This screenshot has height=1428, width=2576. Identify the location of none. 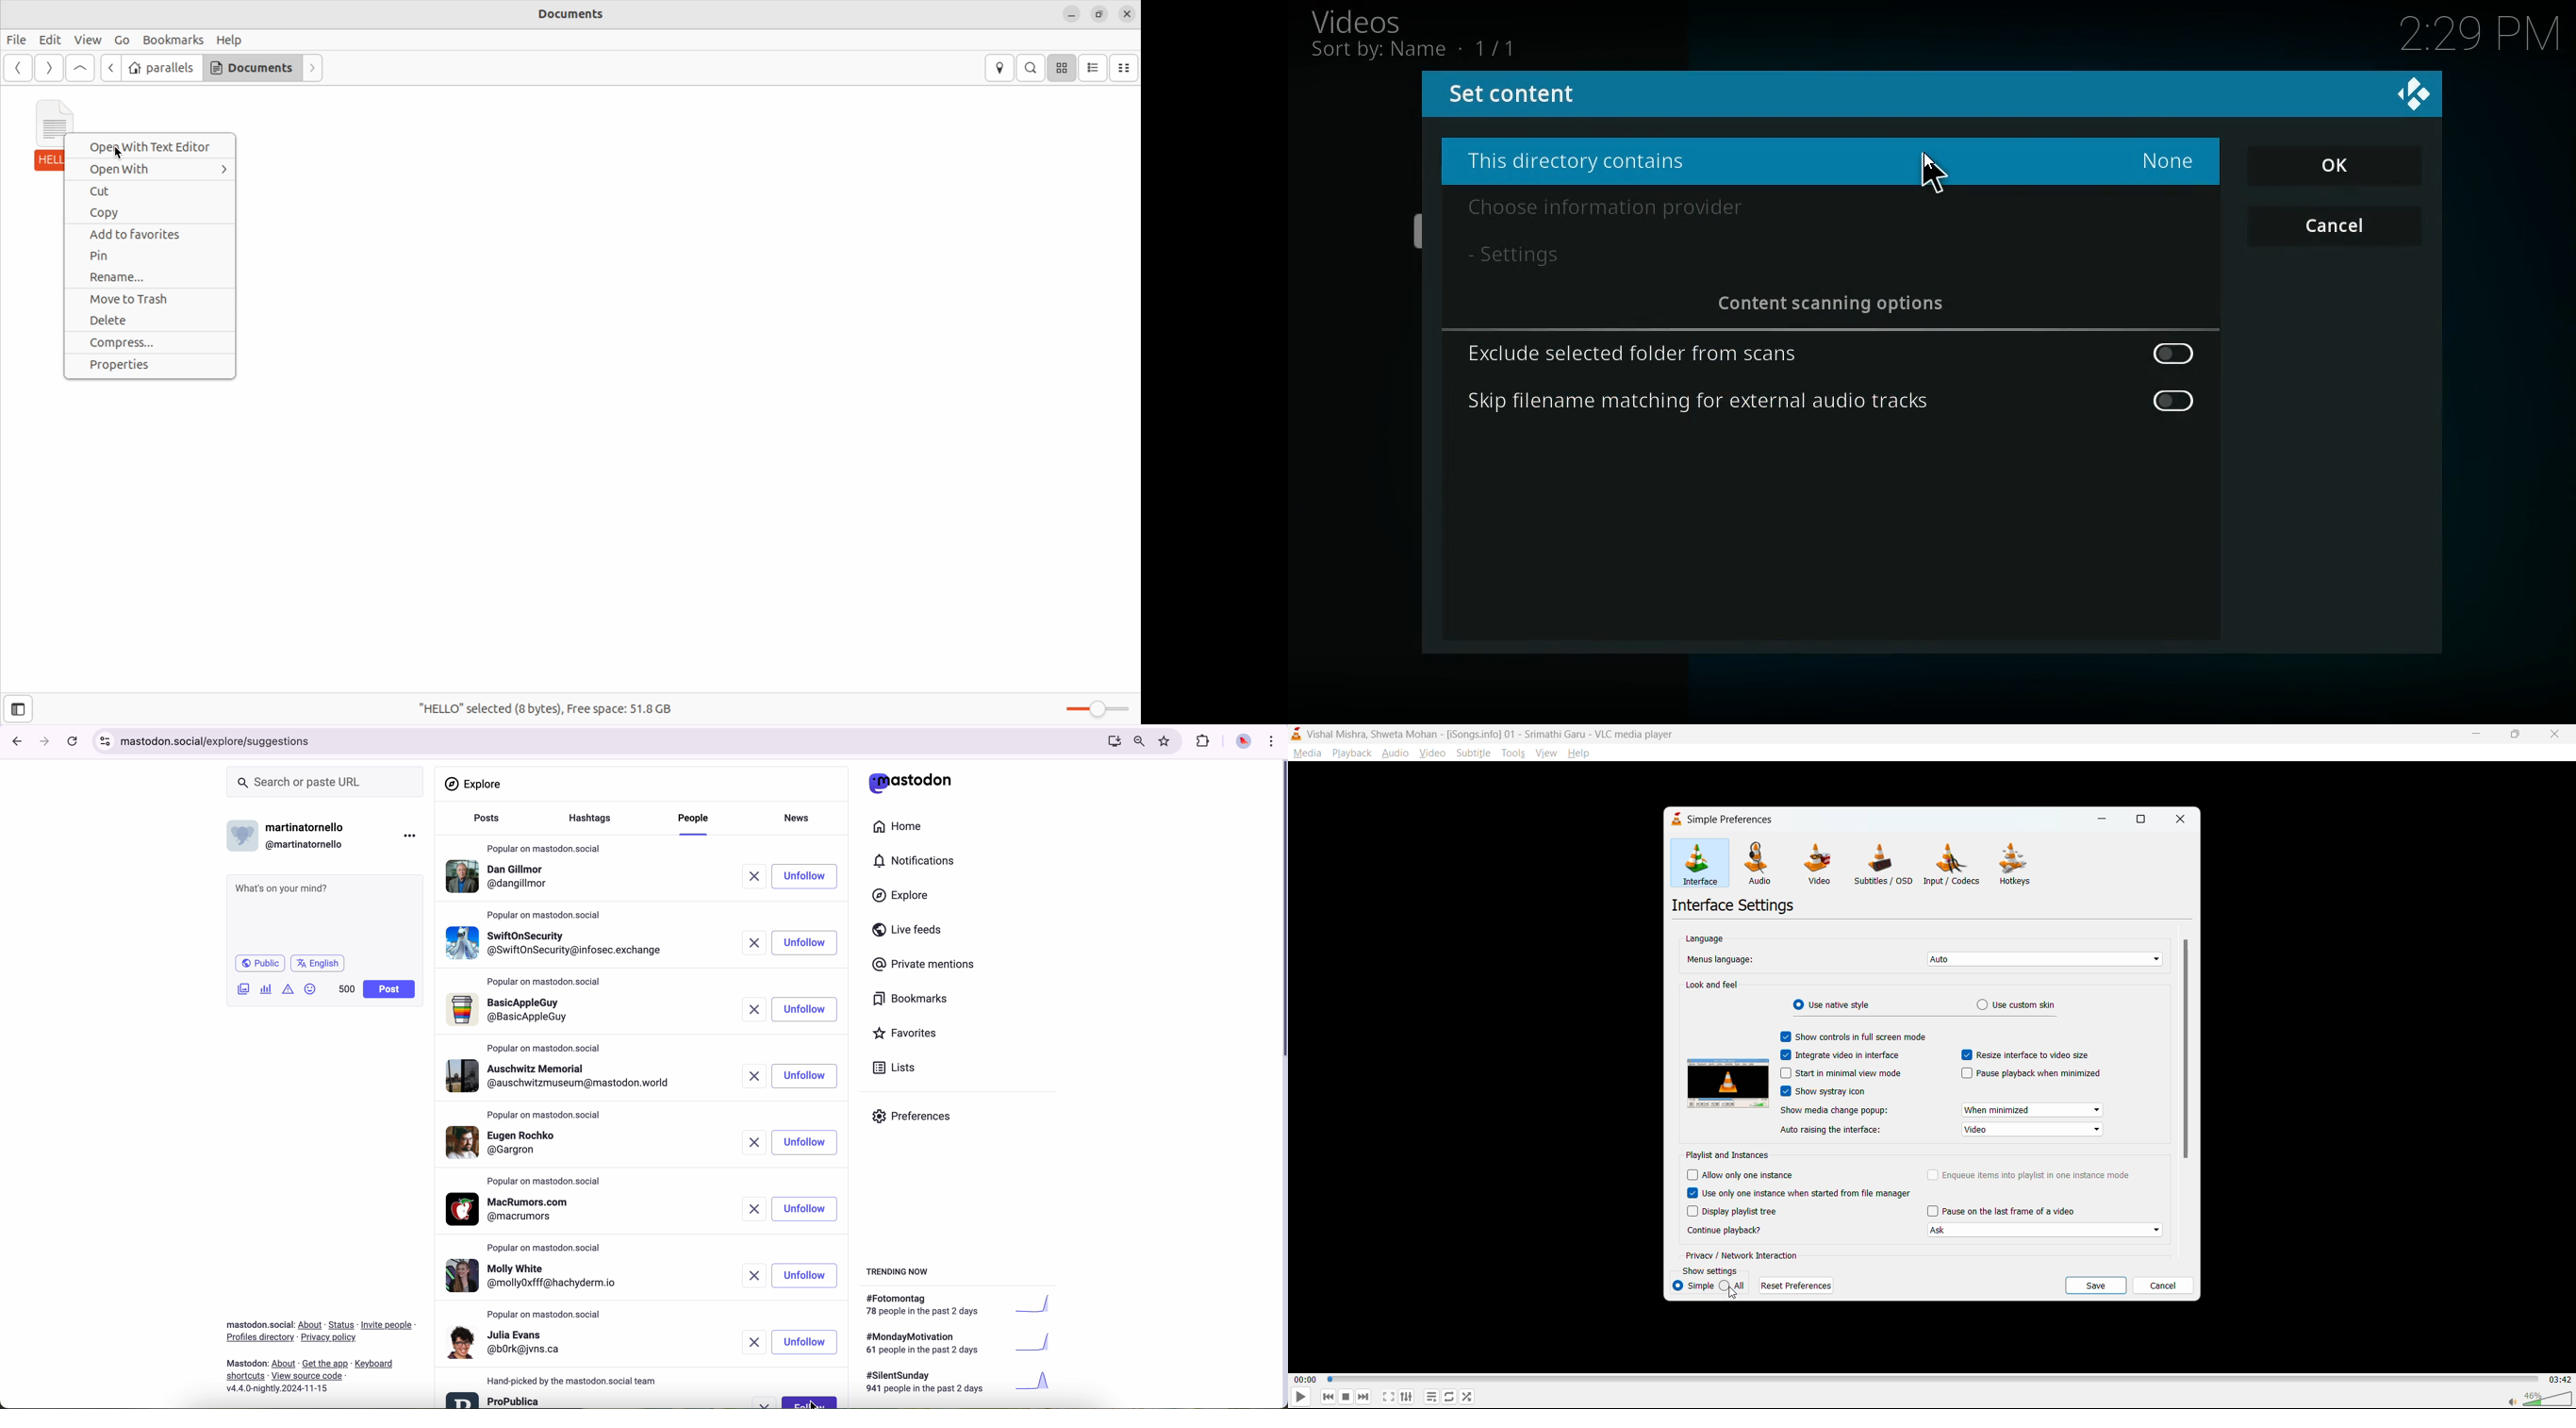
(2168, 161).